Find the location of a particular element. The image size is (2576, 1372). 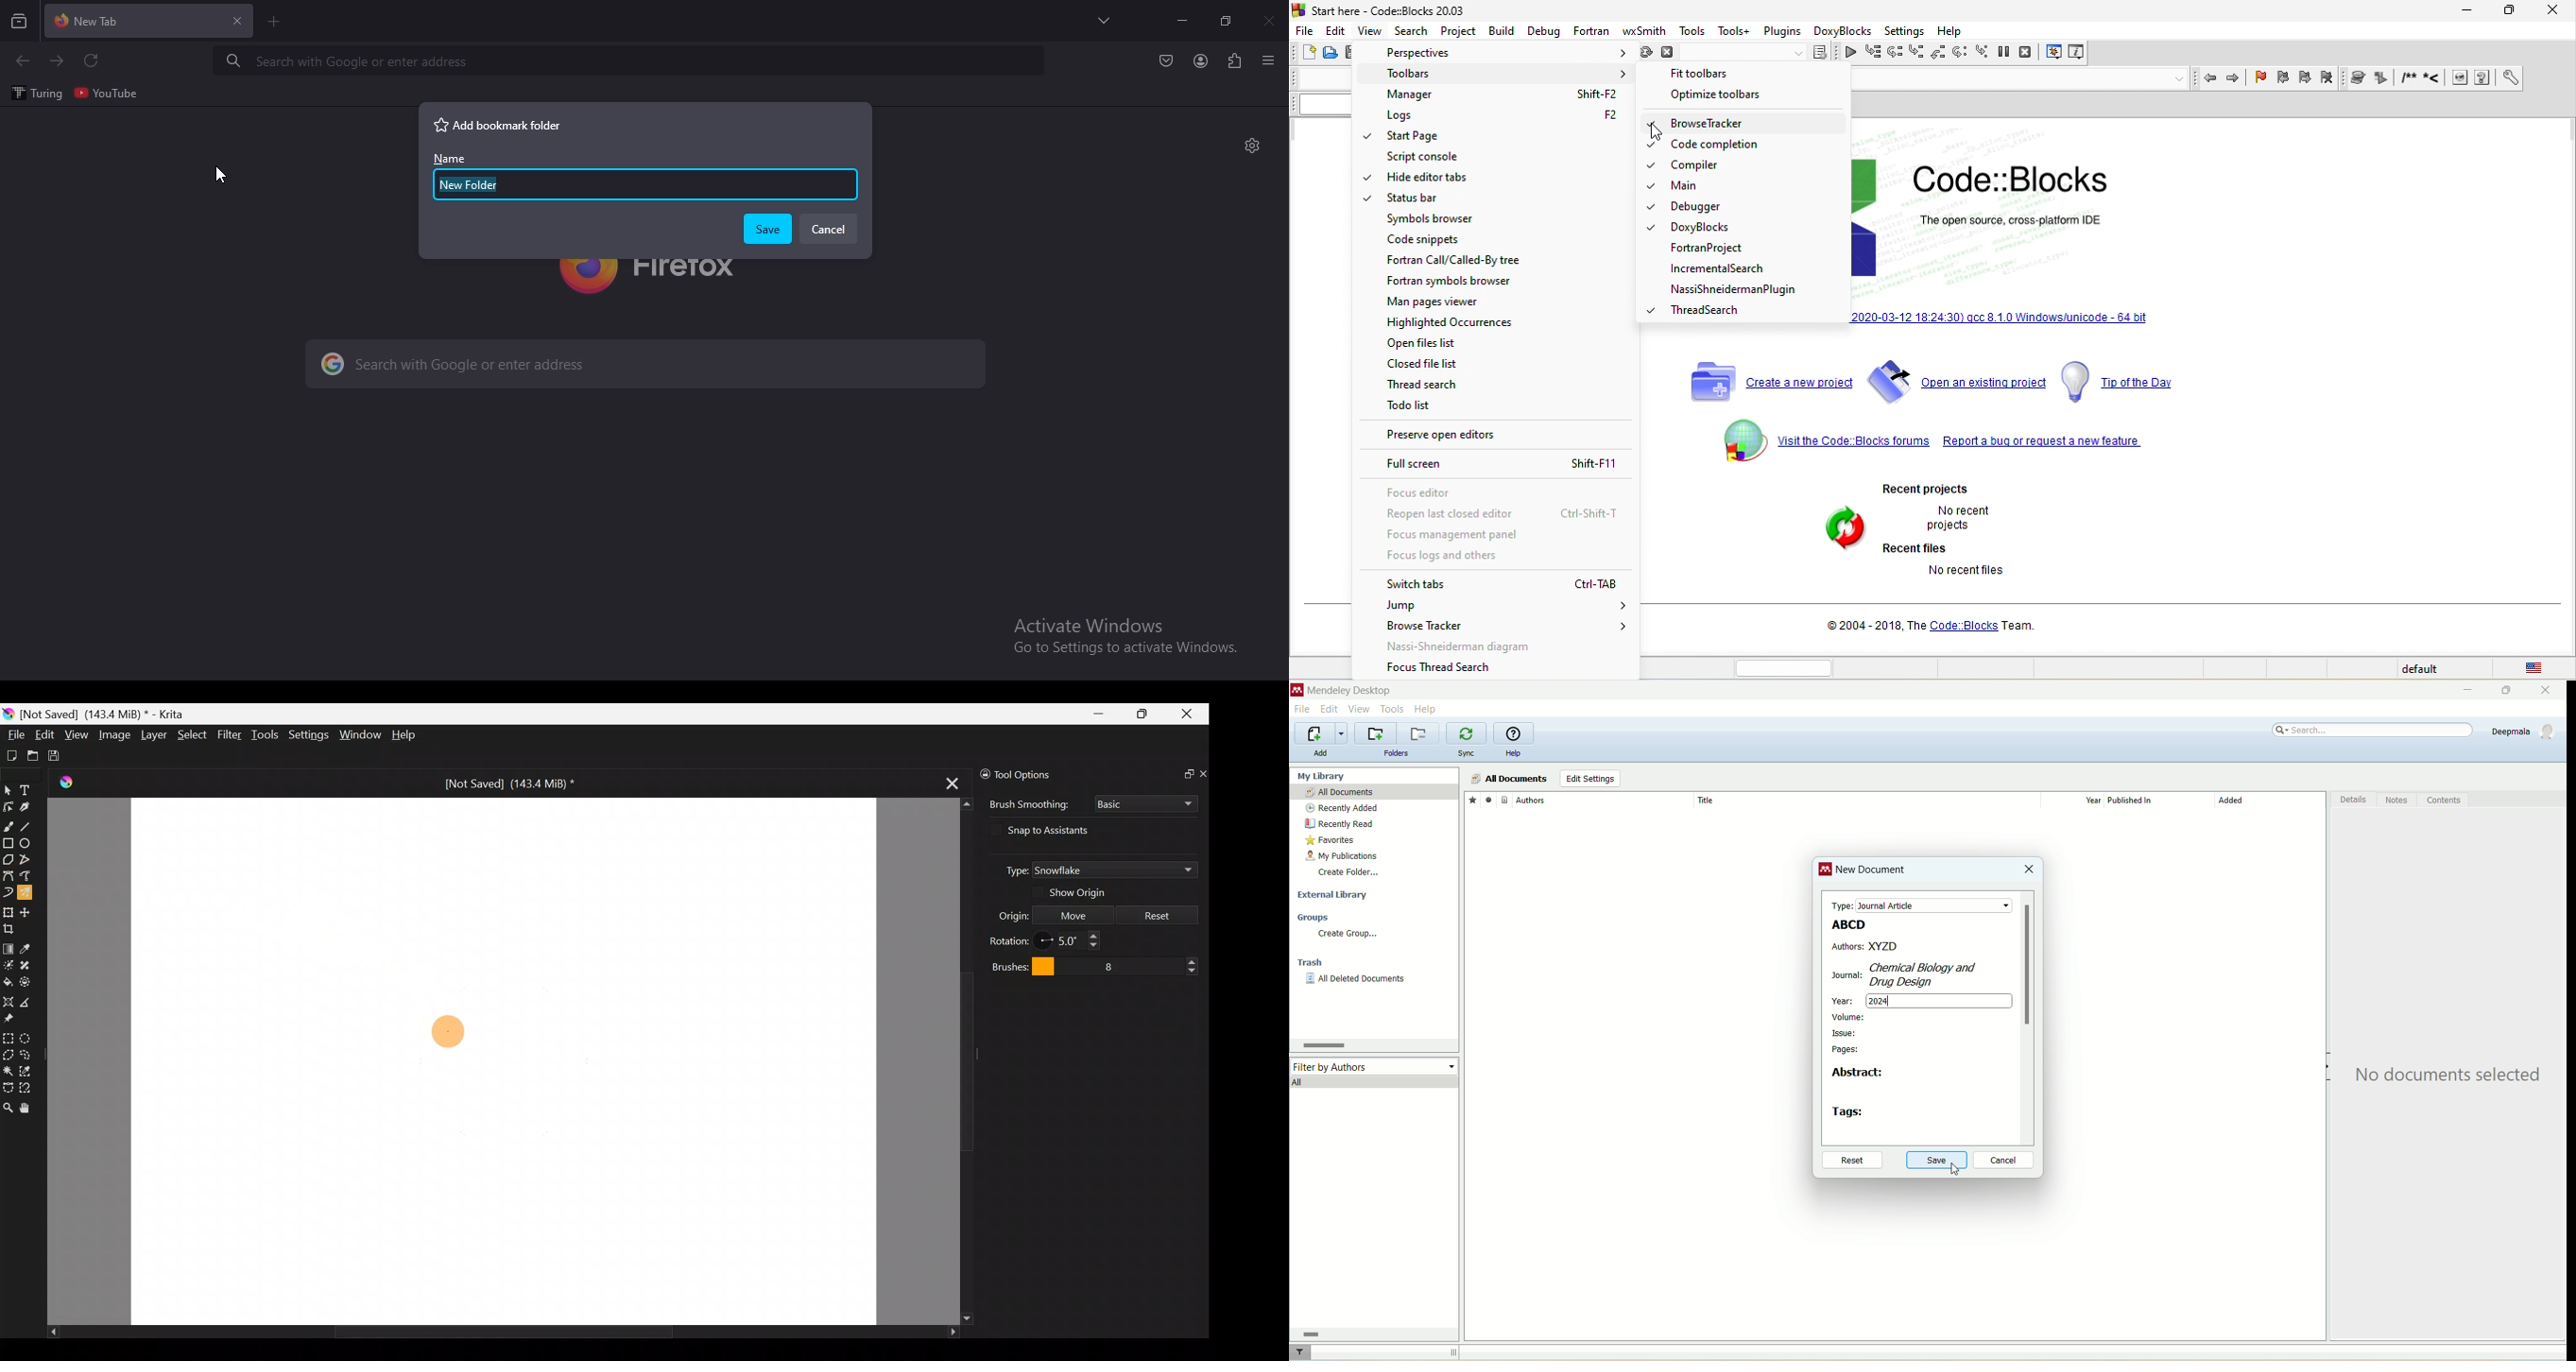

Polygon is located at coordinates (8, 859).